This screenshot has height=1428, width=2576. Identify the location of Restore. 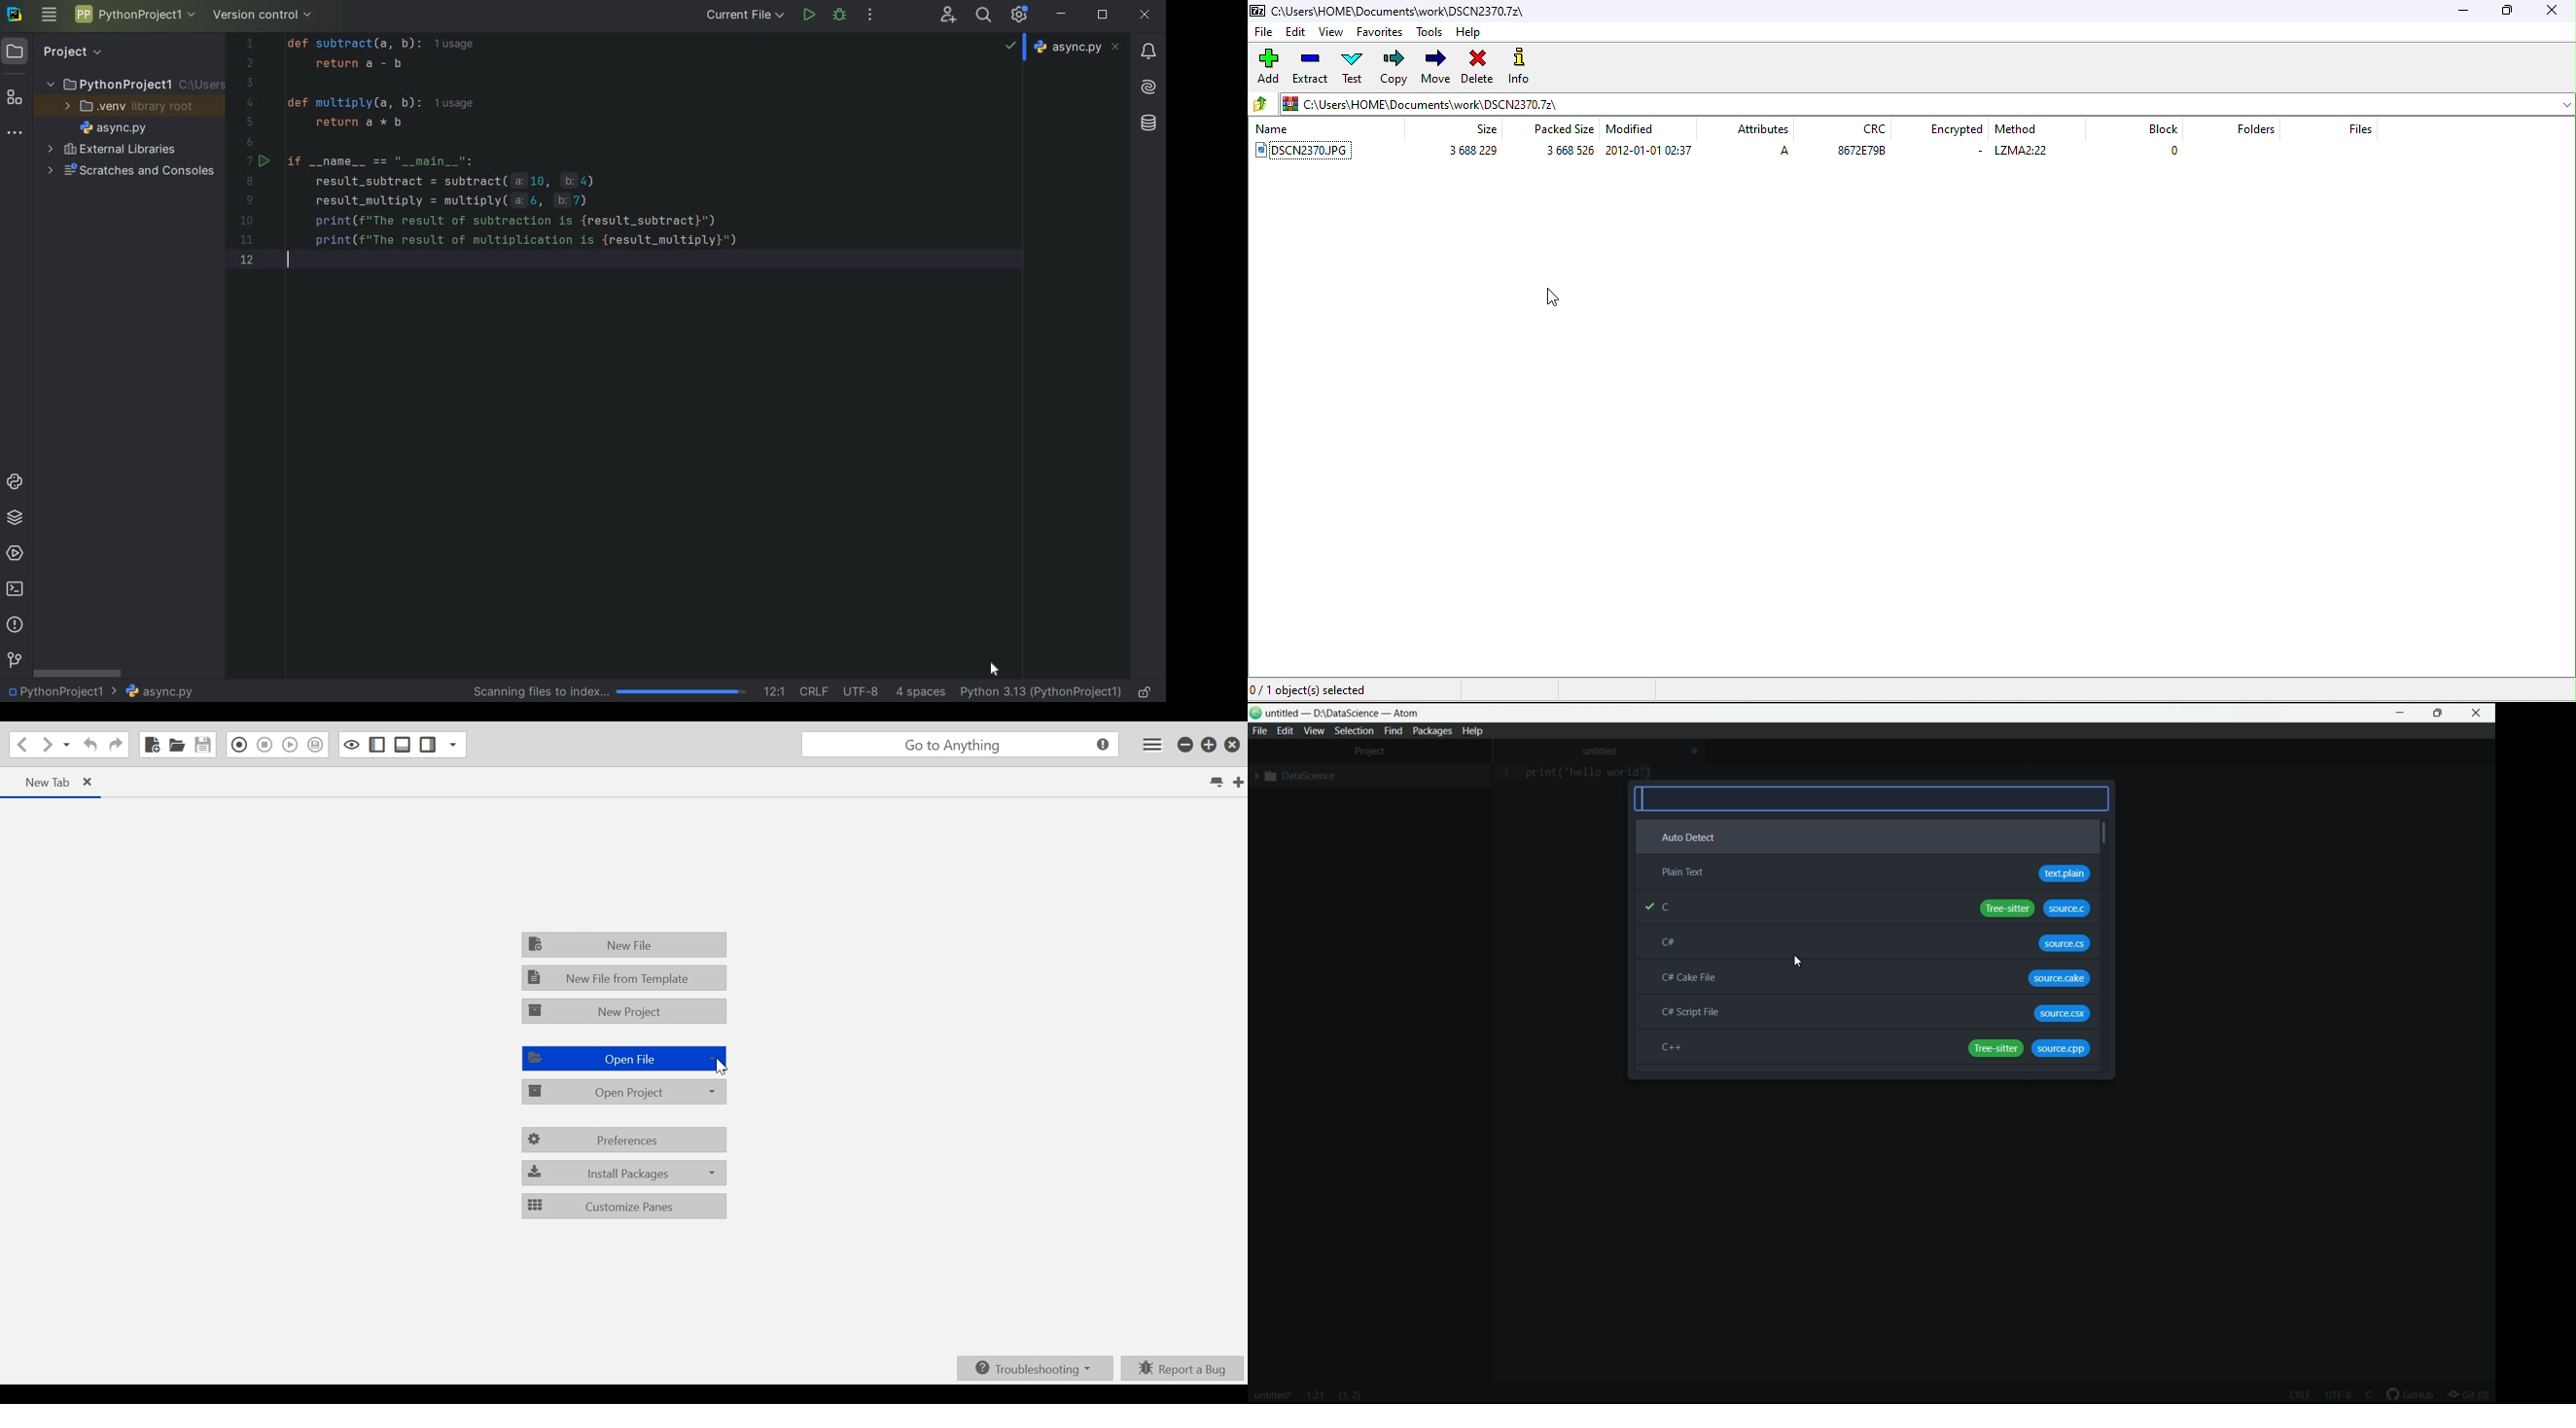
(1208, 745).